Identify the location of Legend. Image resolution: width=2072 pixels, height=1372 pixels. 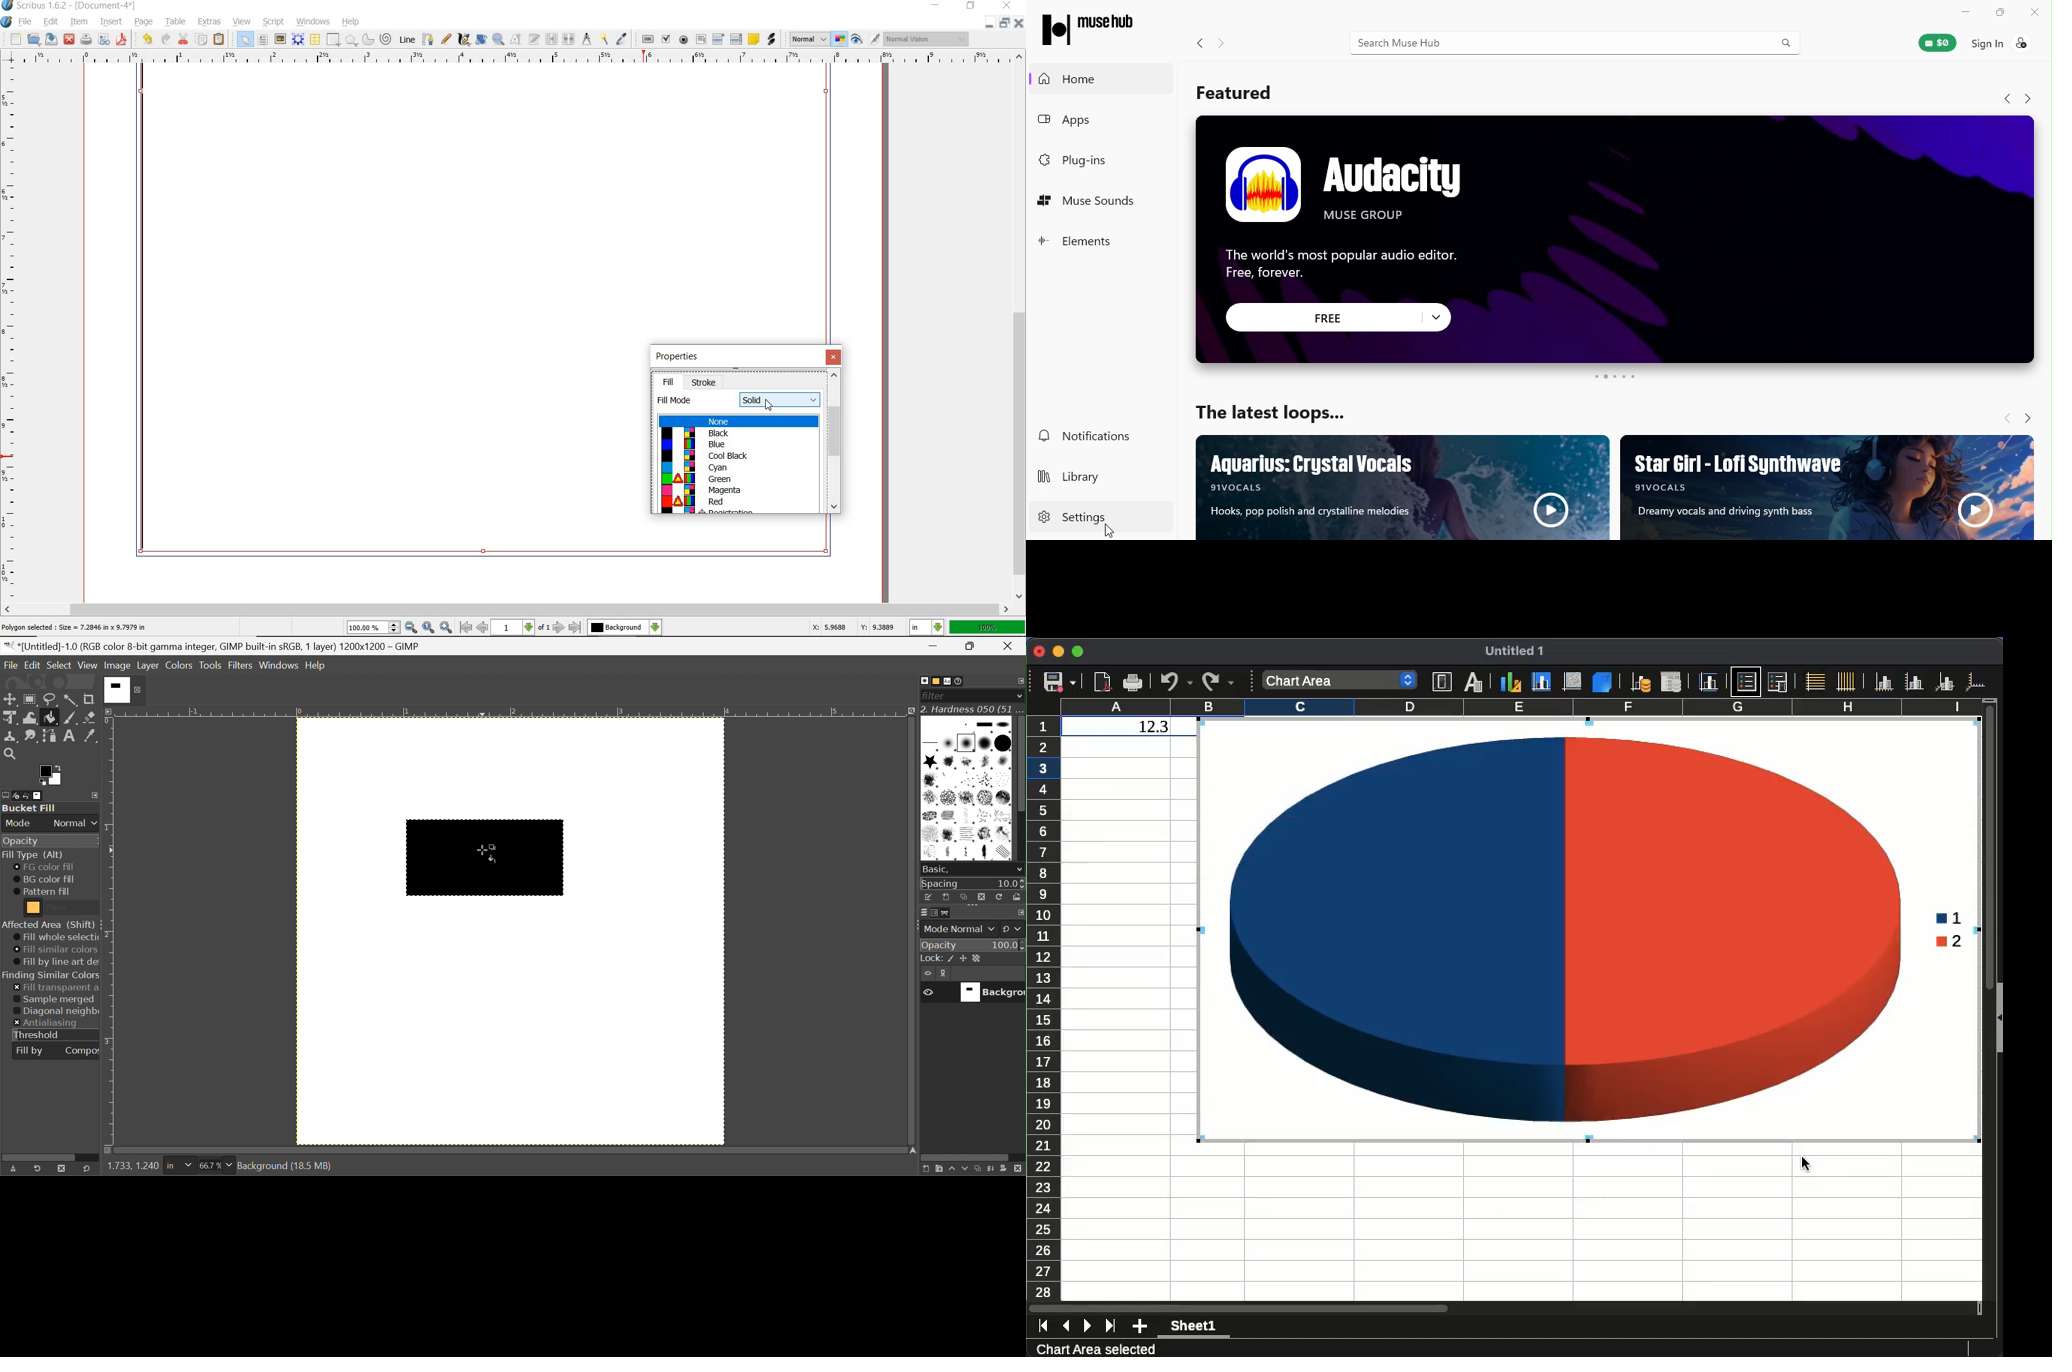
(1777, 682).